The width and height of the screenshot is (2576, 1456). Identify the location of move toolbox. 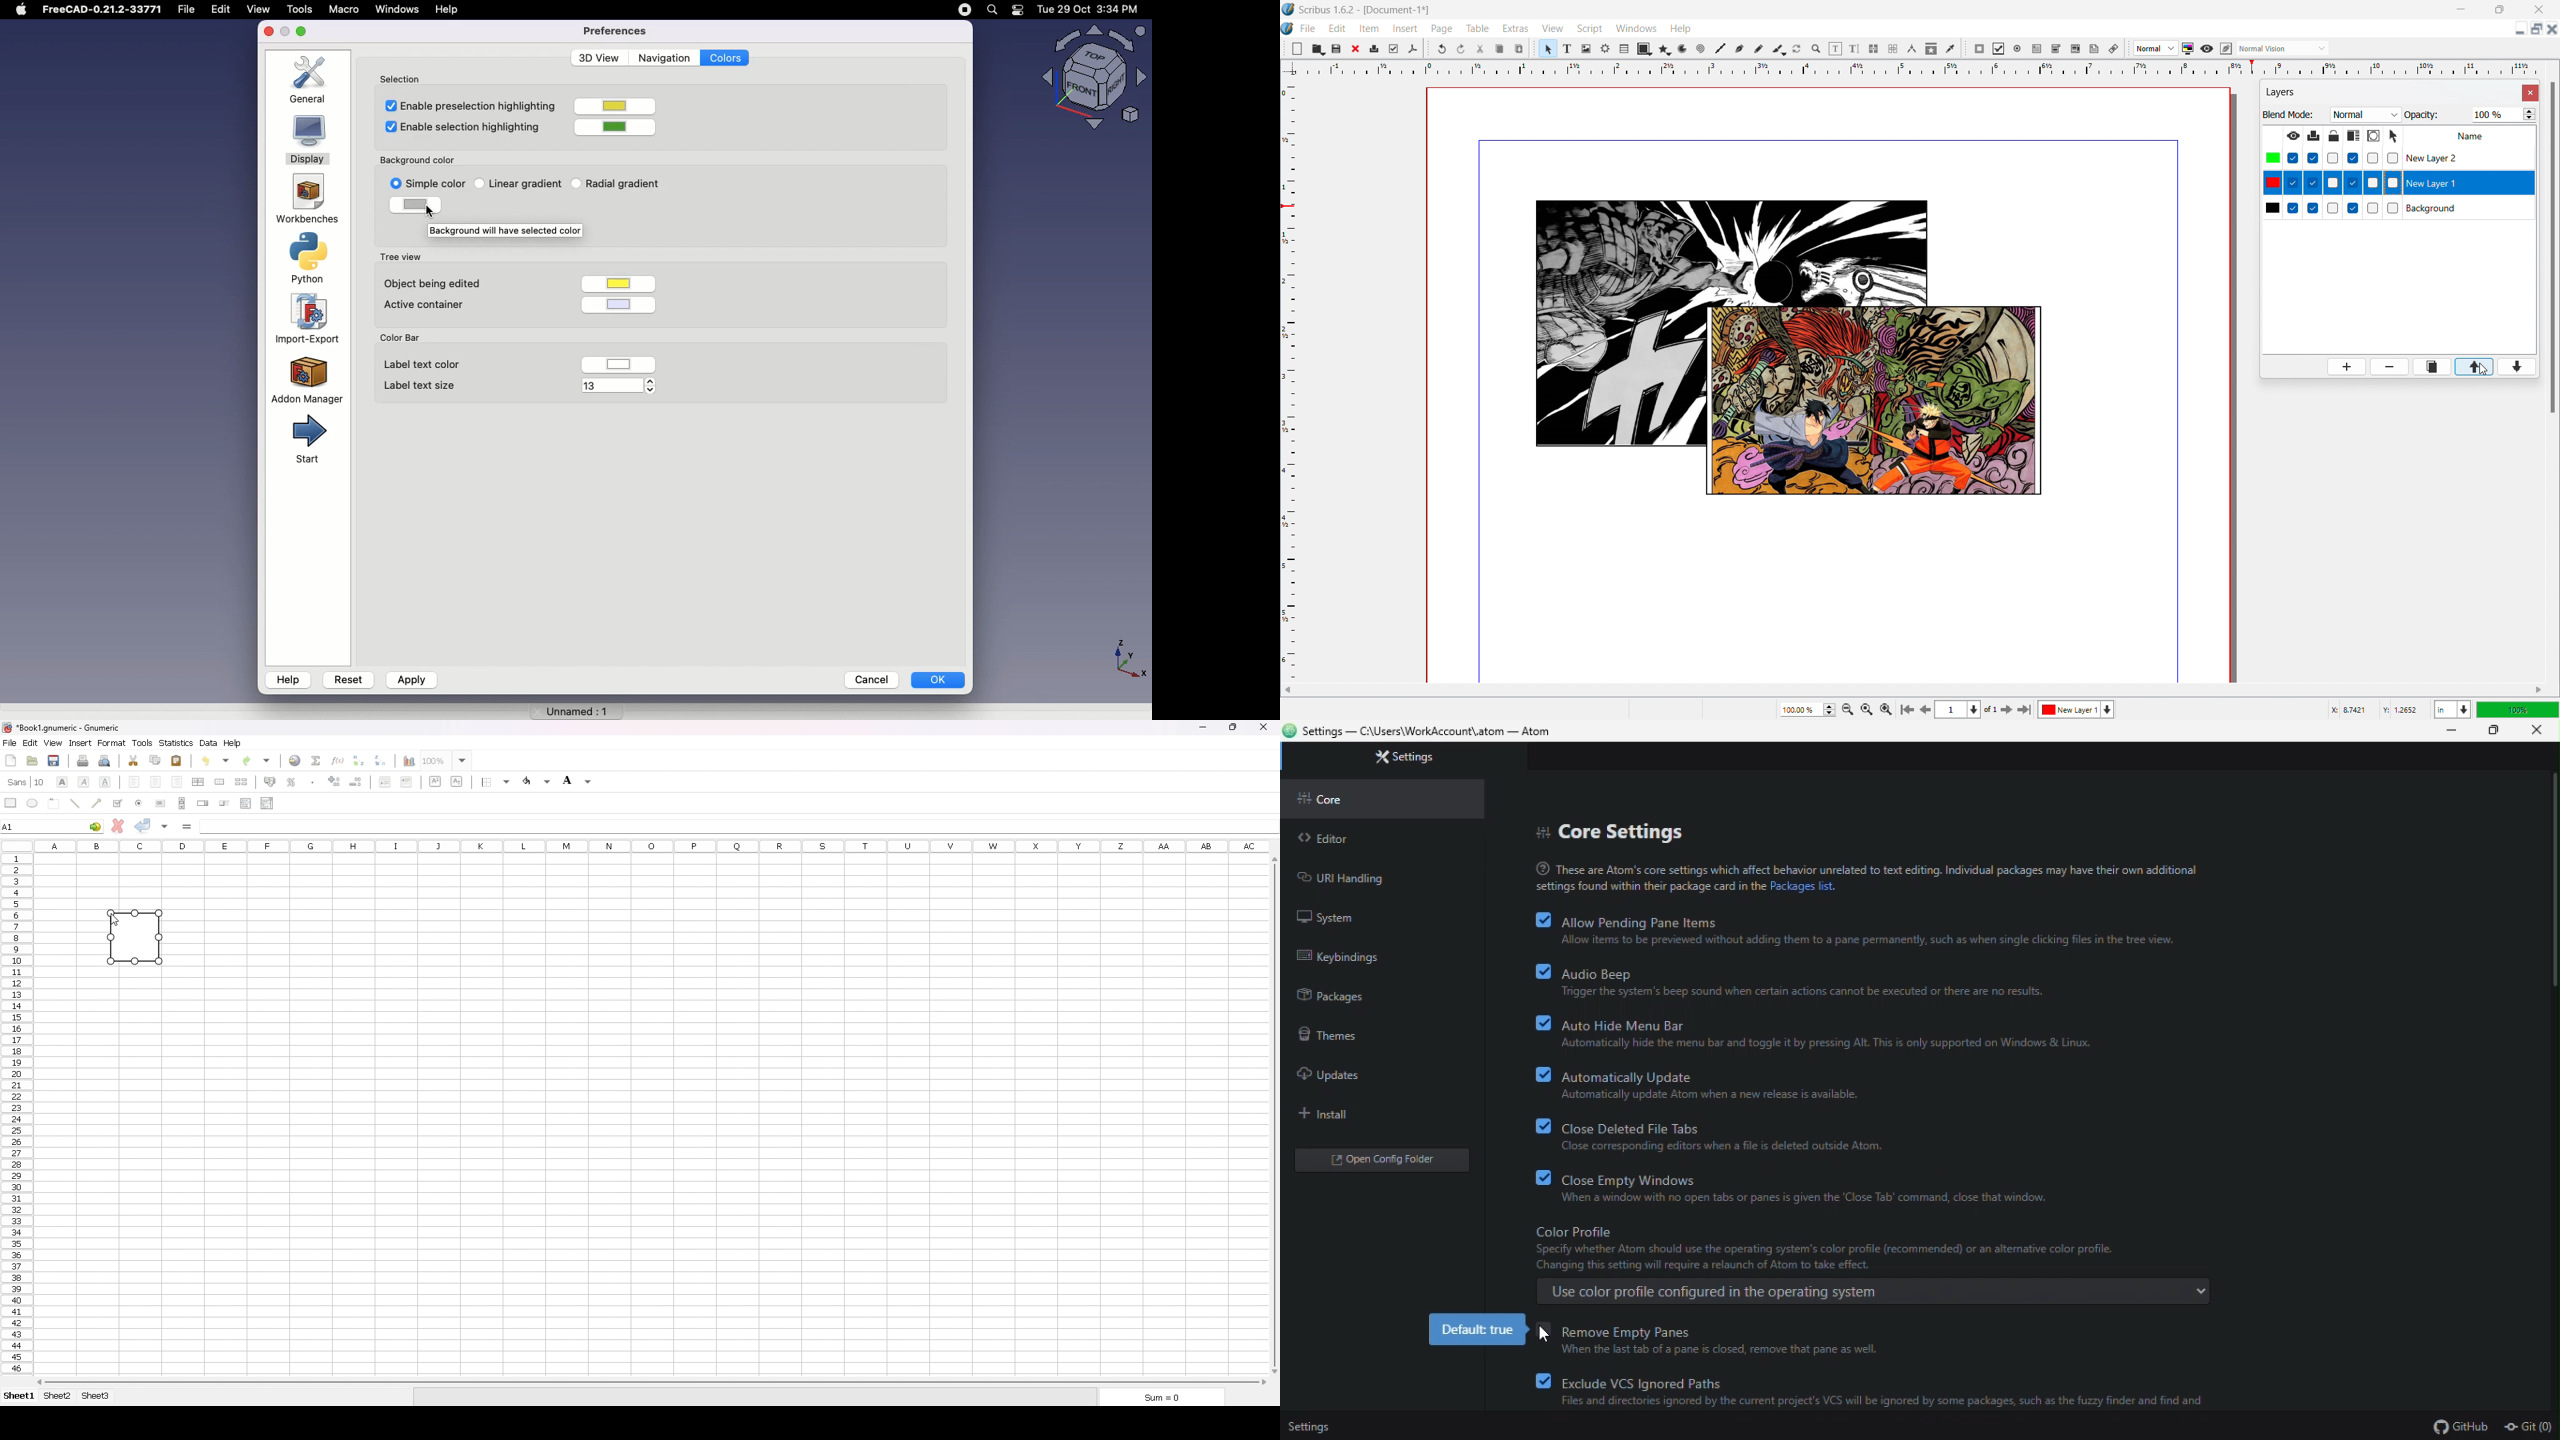
(1428, 47).